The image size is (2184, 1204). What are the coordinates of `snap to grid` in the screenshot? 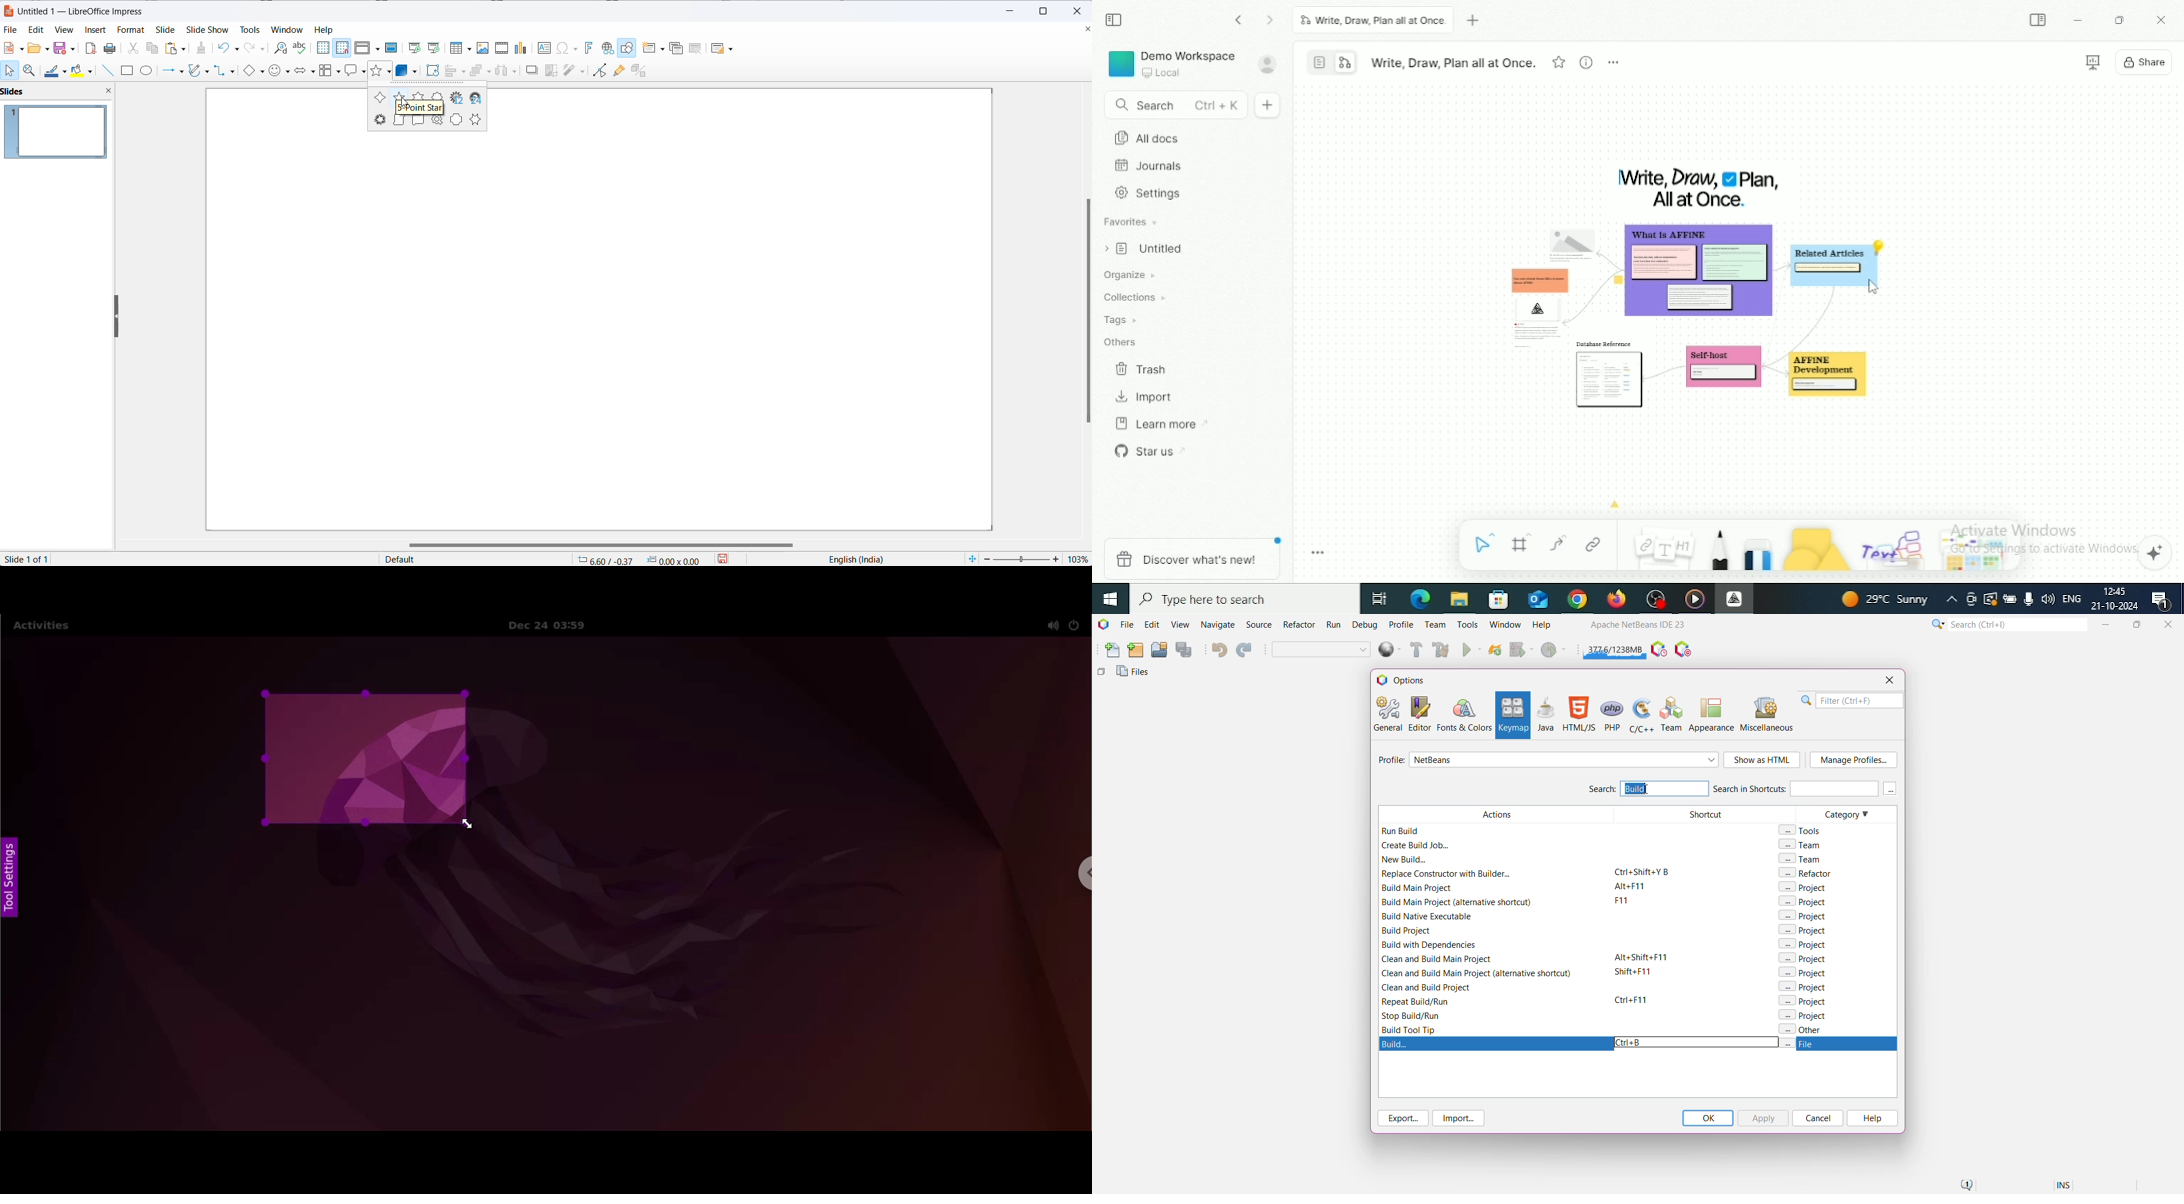 It's located at (342, 50).